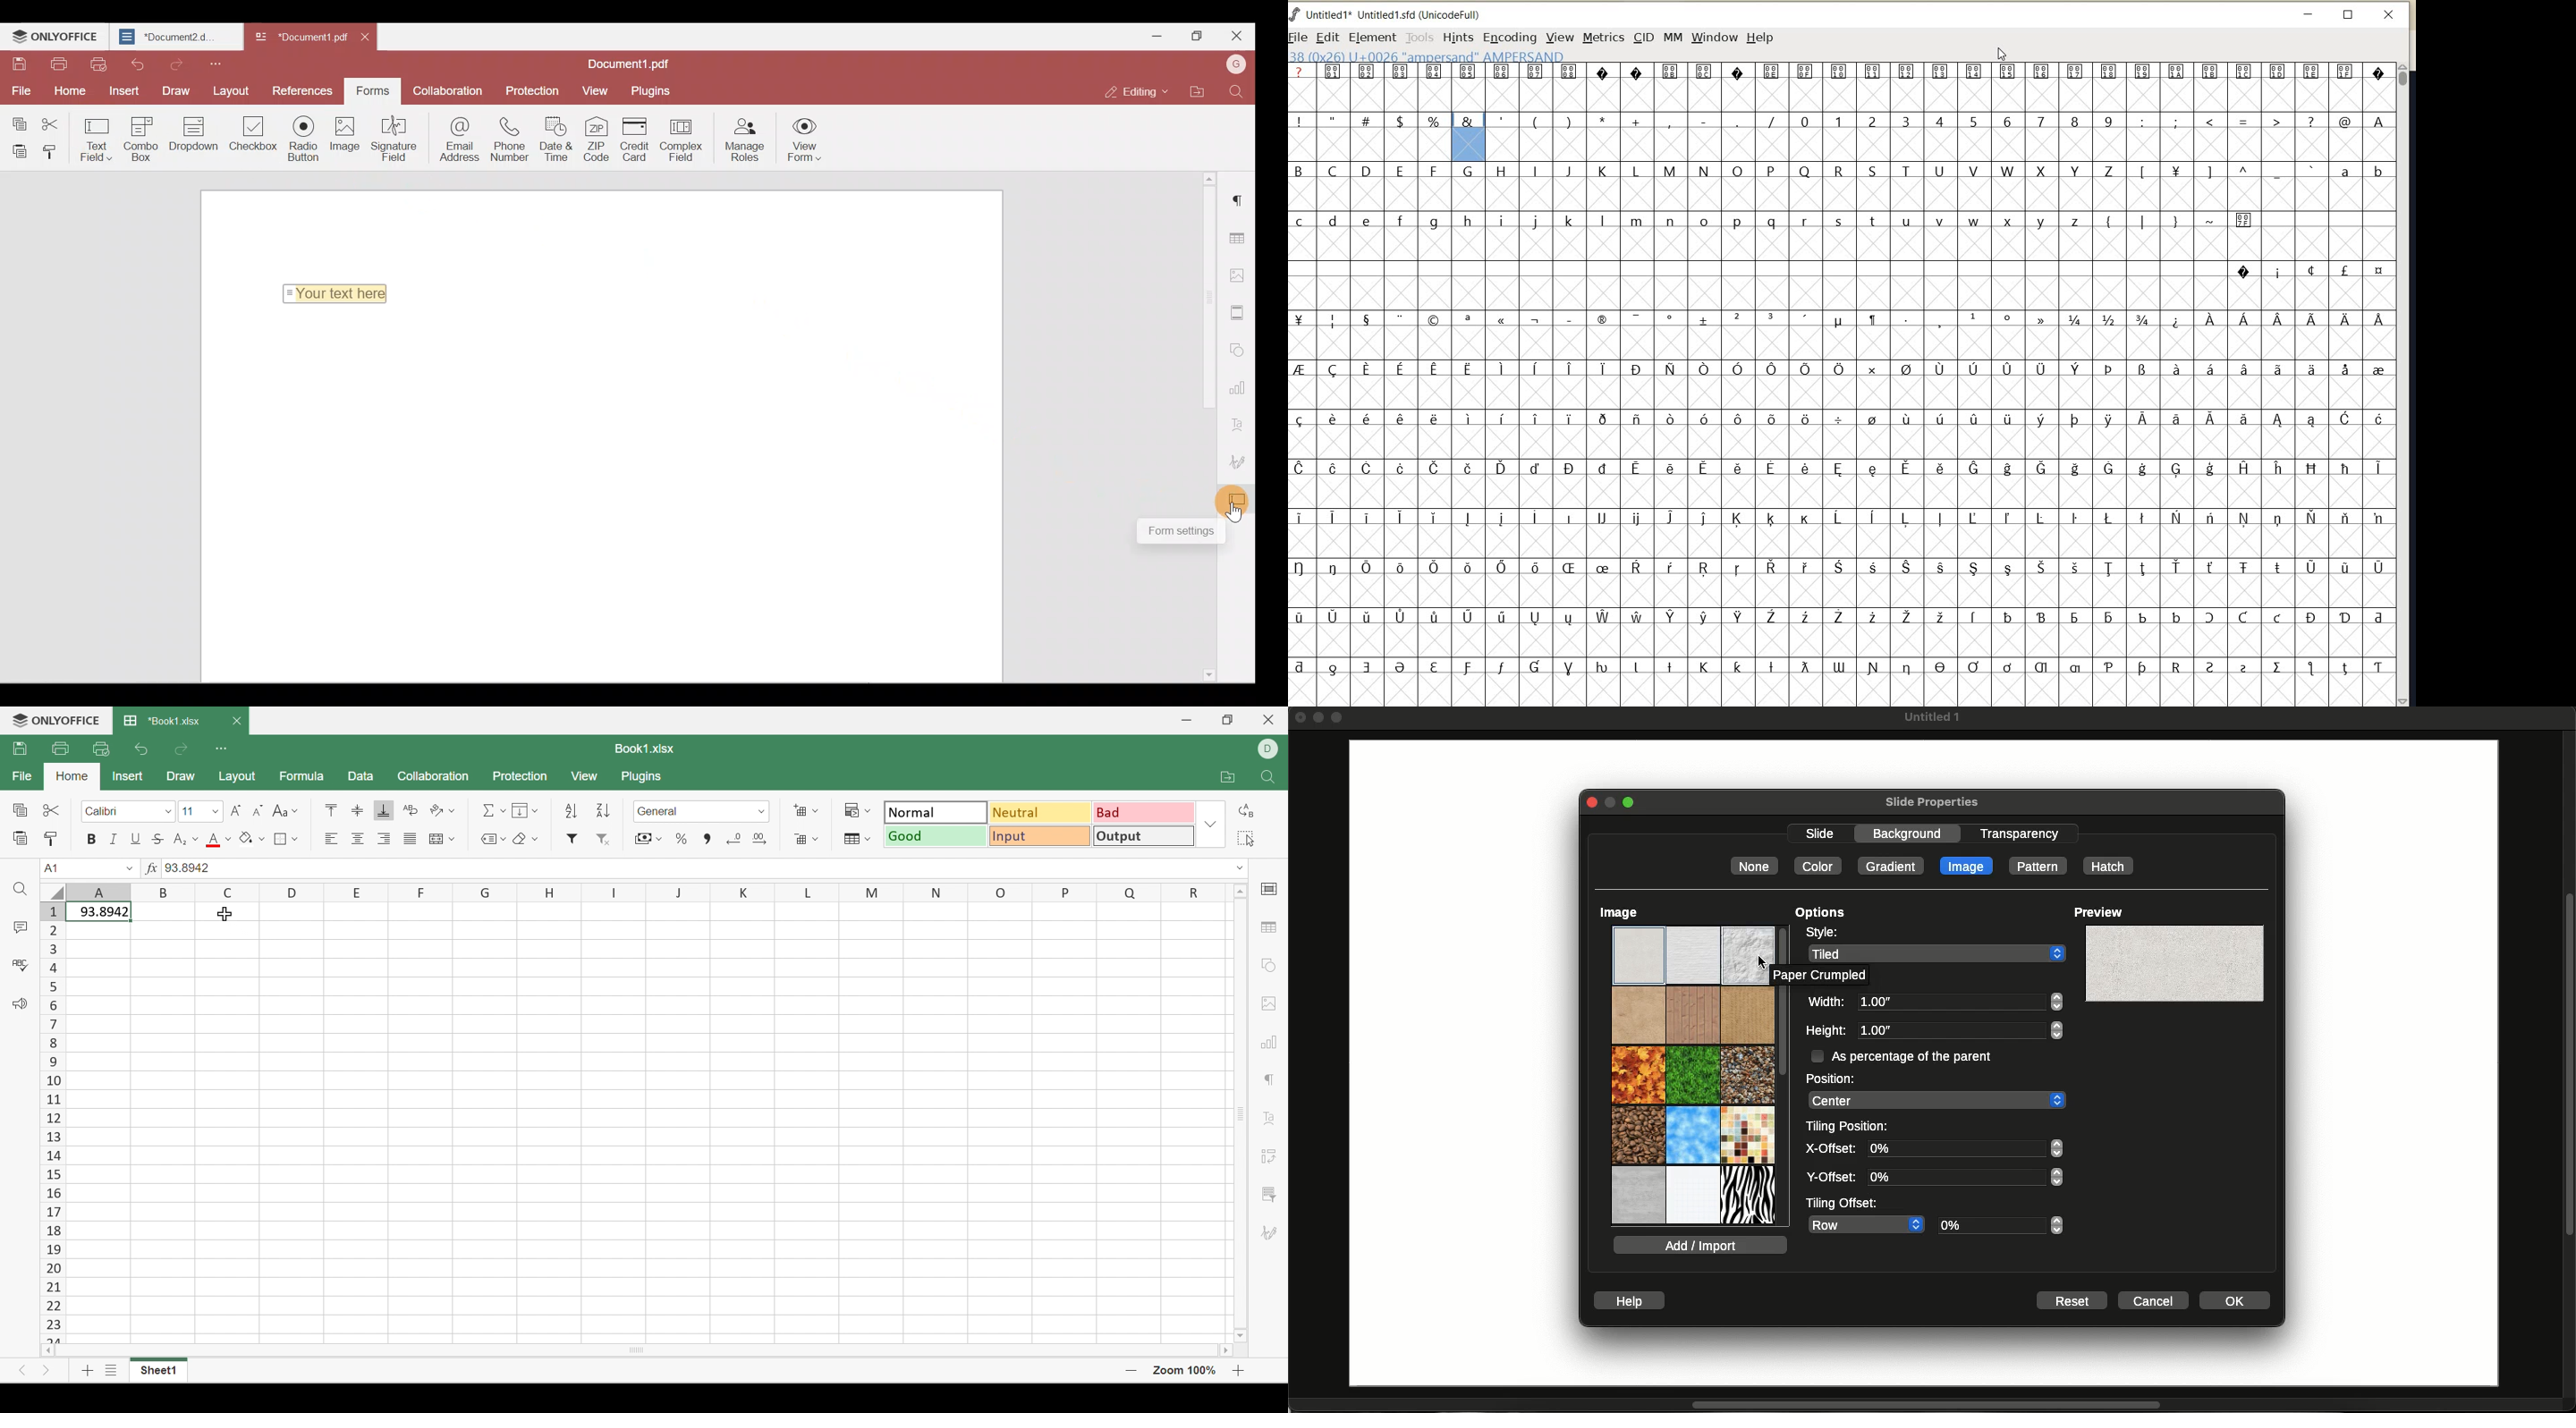 Image resolution: width=2576 pixels, height=1428 pixels. Describe the element at coordinates (101, 912) in the screenshot. I see `93.8942` at that location.